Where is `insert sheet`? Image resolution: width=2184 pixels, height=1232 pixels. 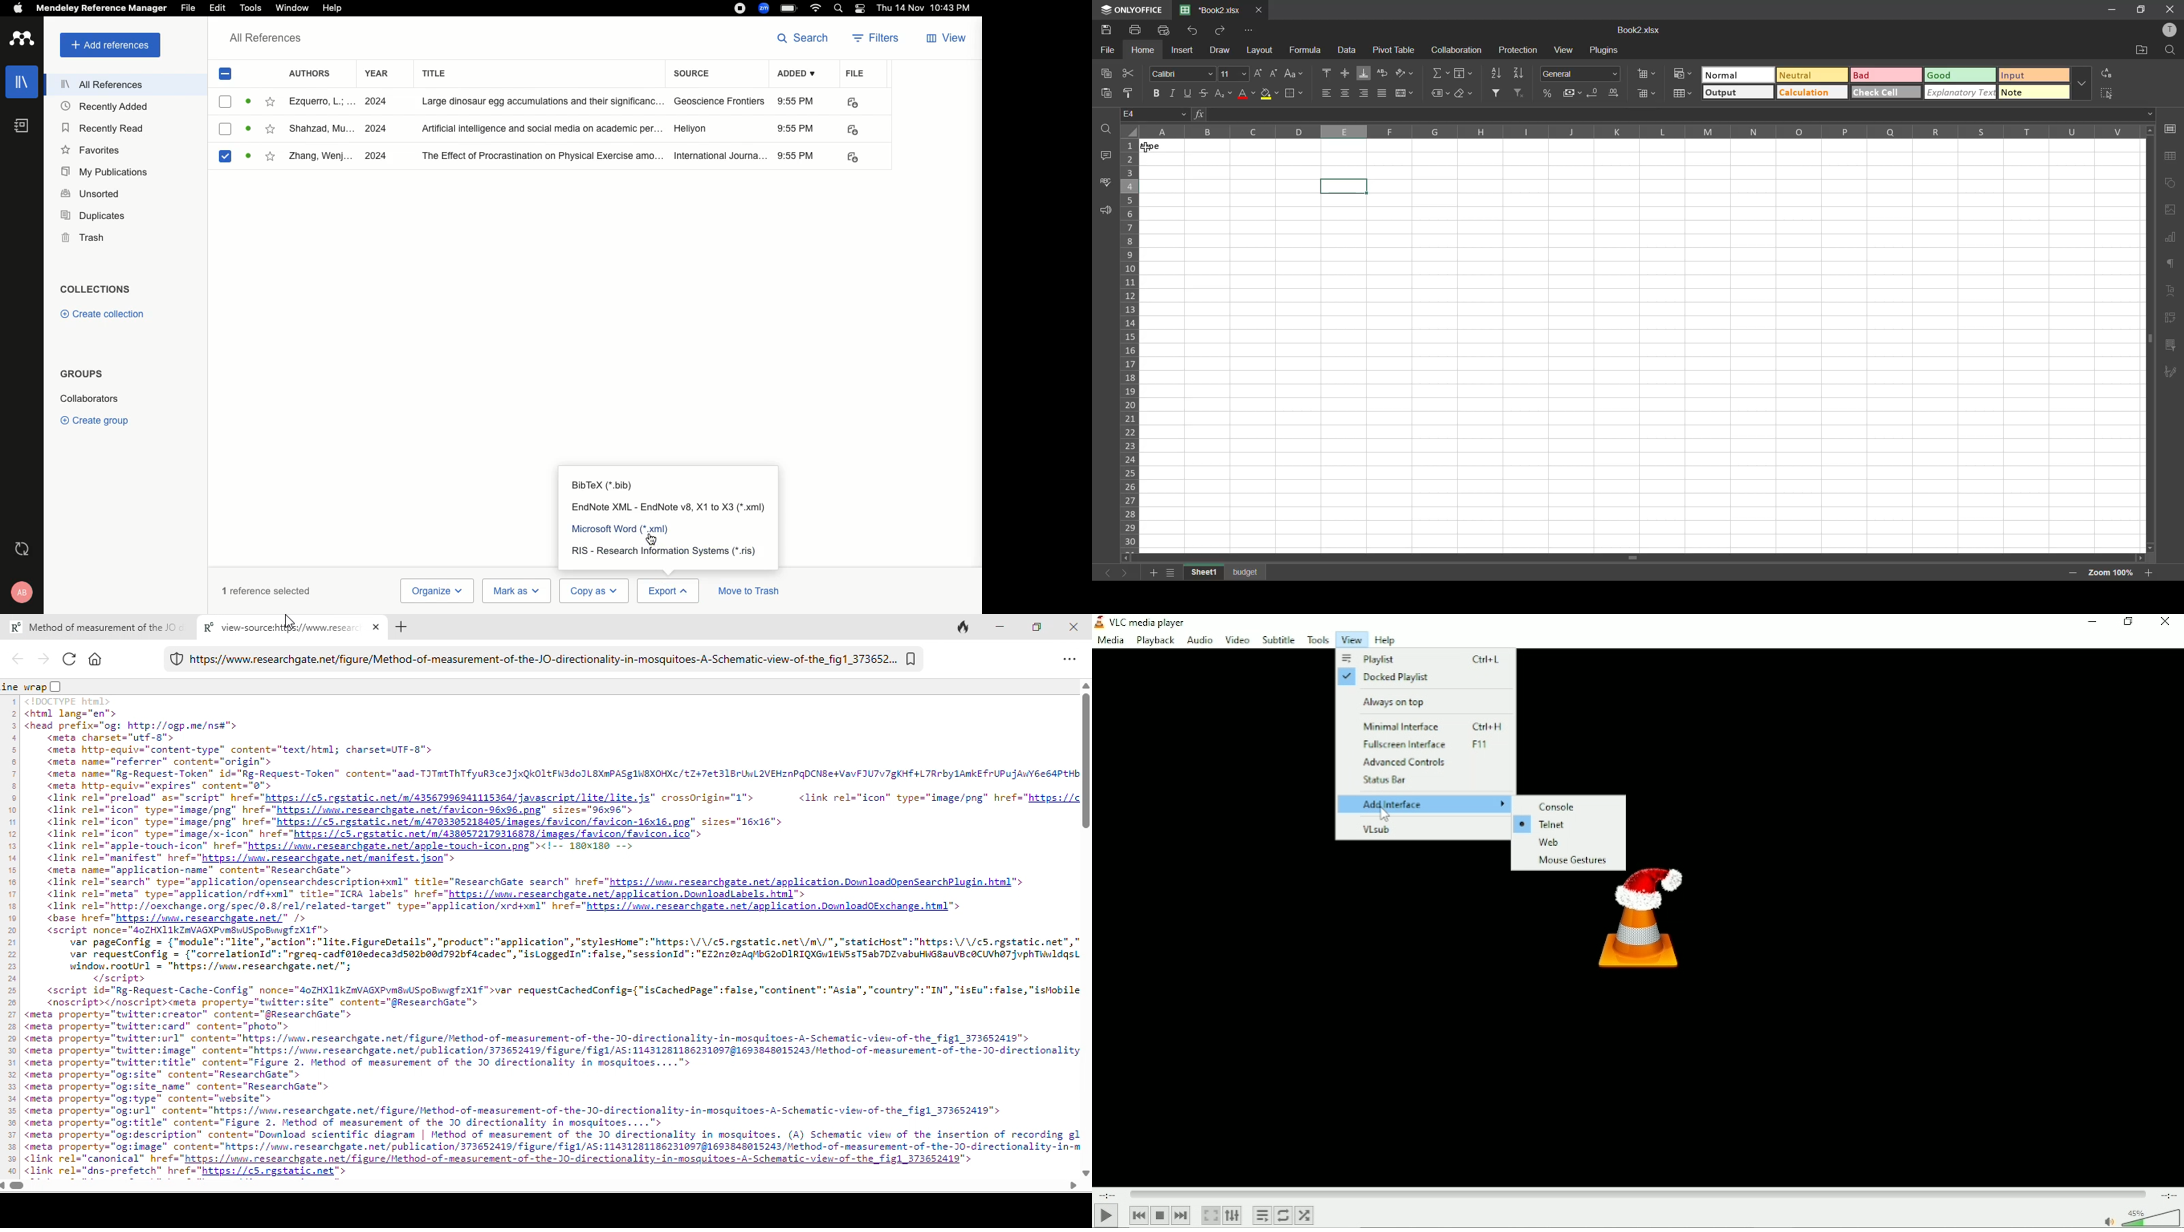
insert sheet is located at coordinates (1151, 573).